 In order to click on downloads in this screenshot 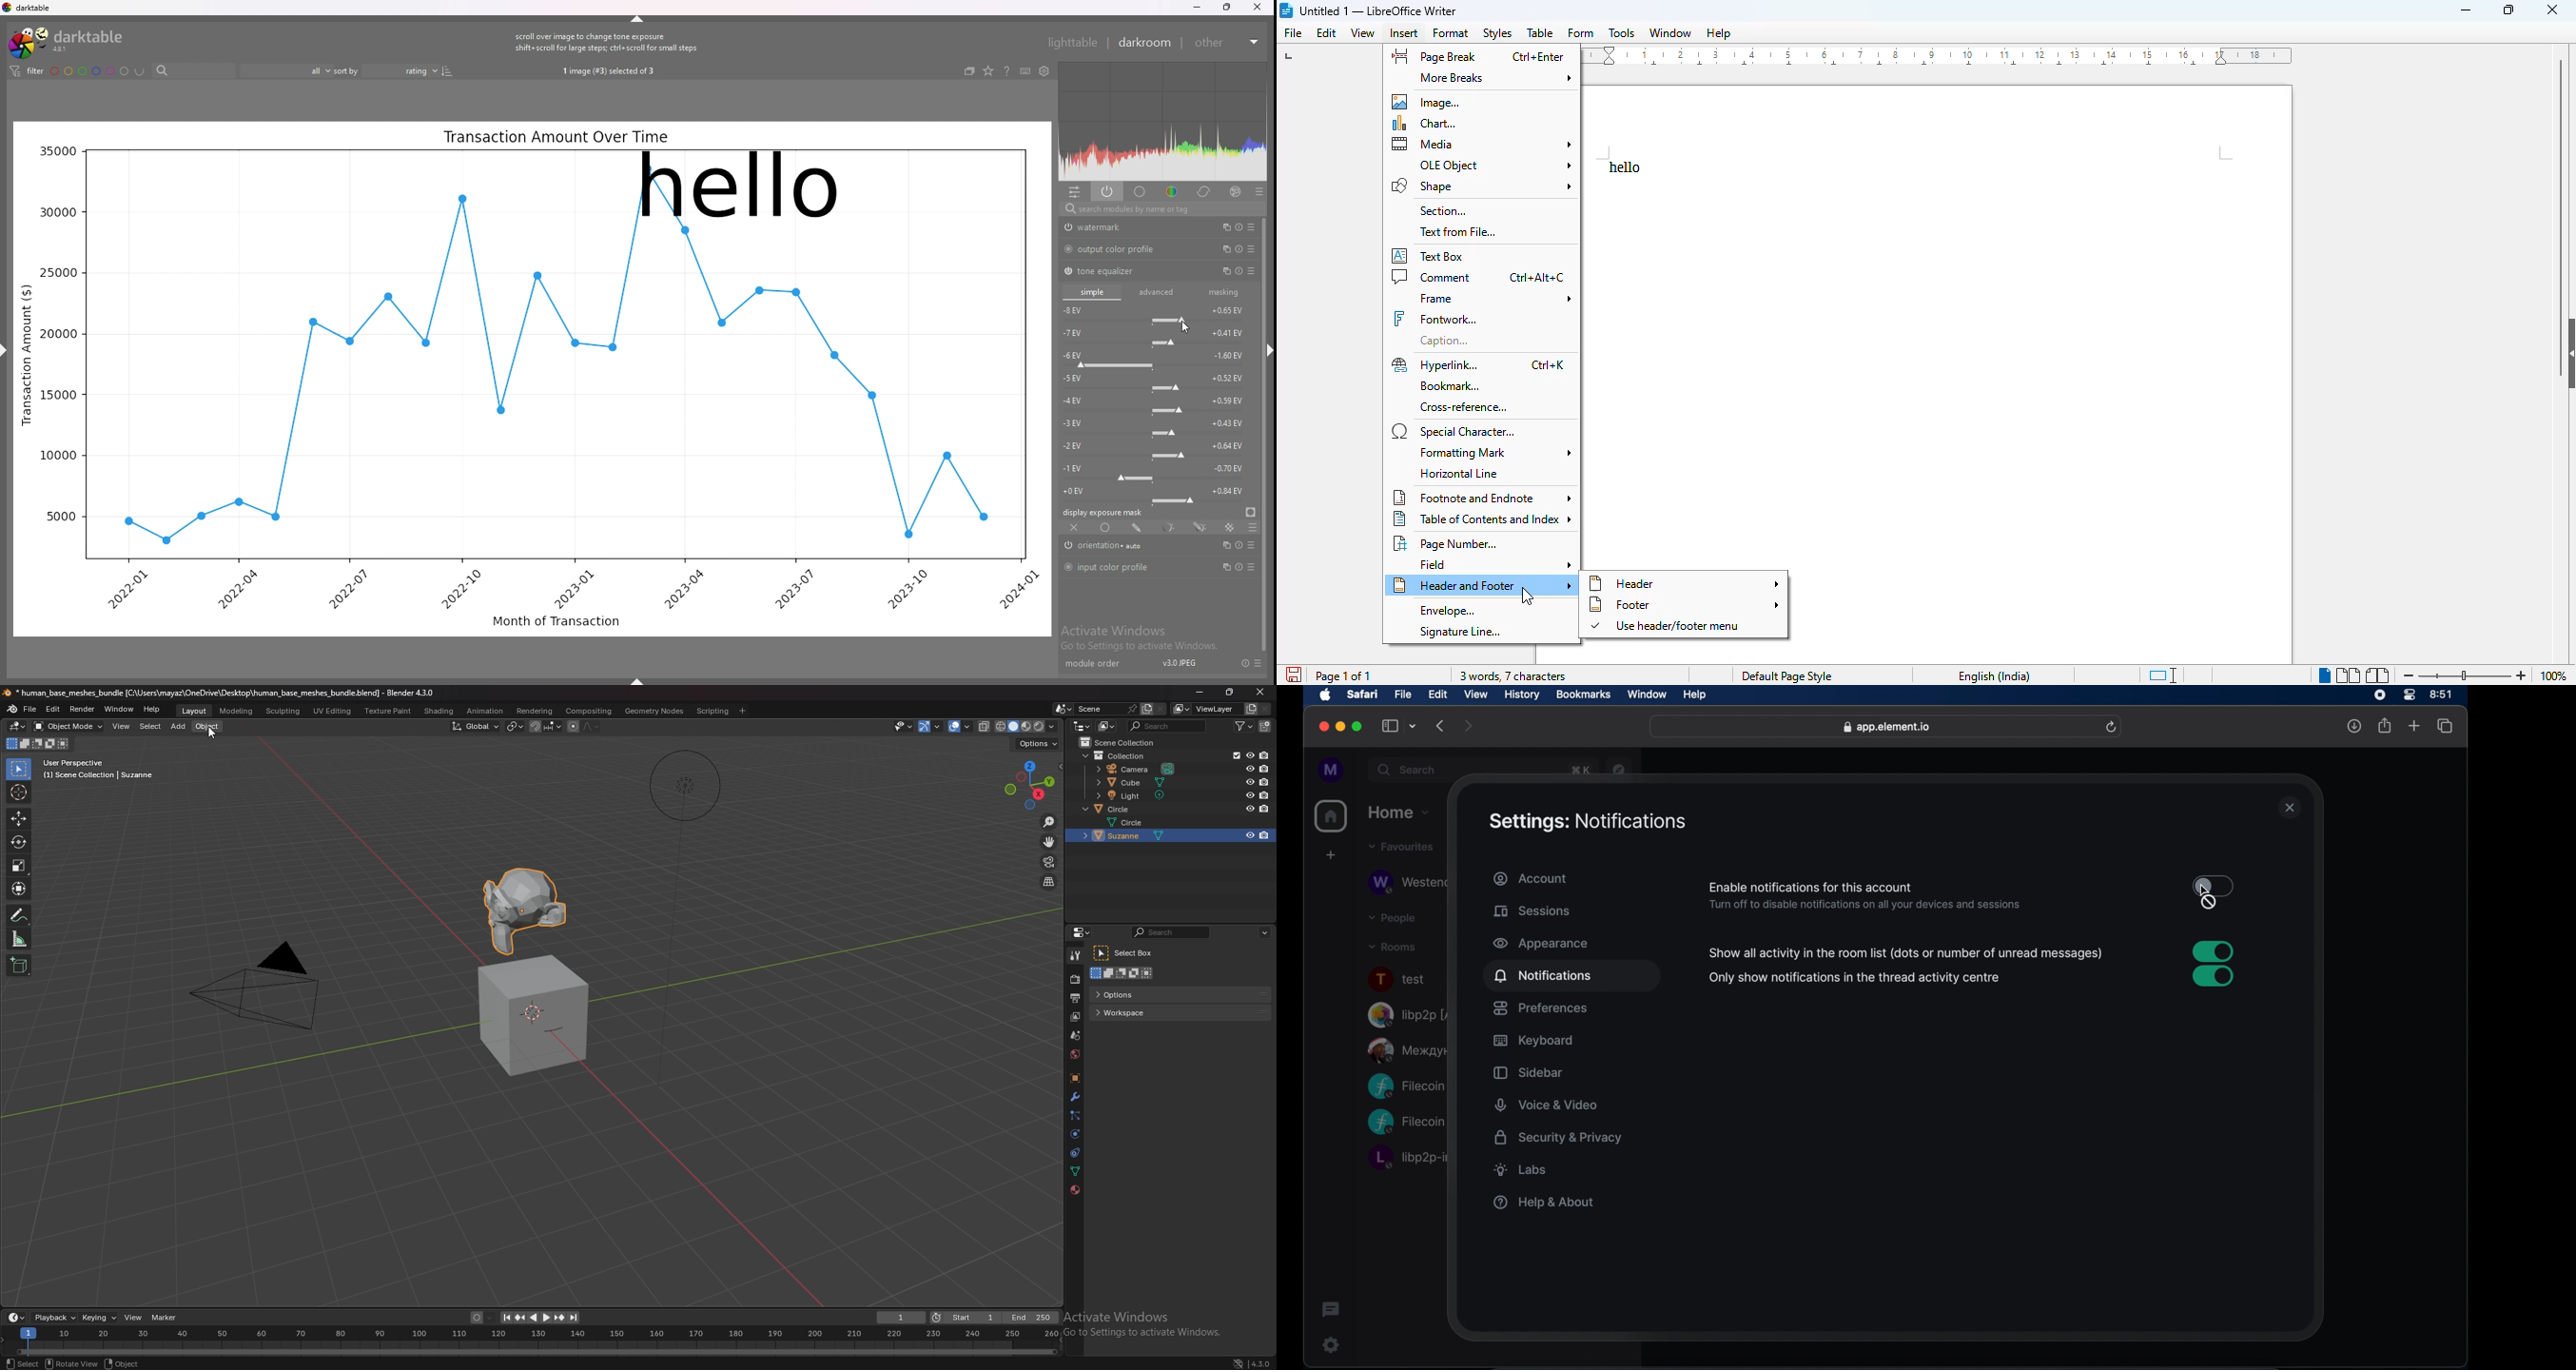, I will do `click(2354, 726)`.